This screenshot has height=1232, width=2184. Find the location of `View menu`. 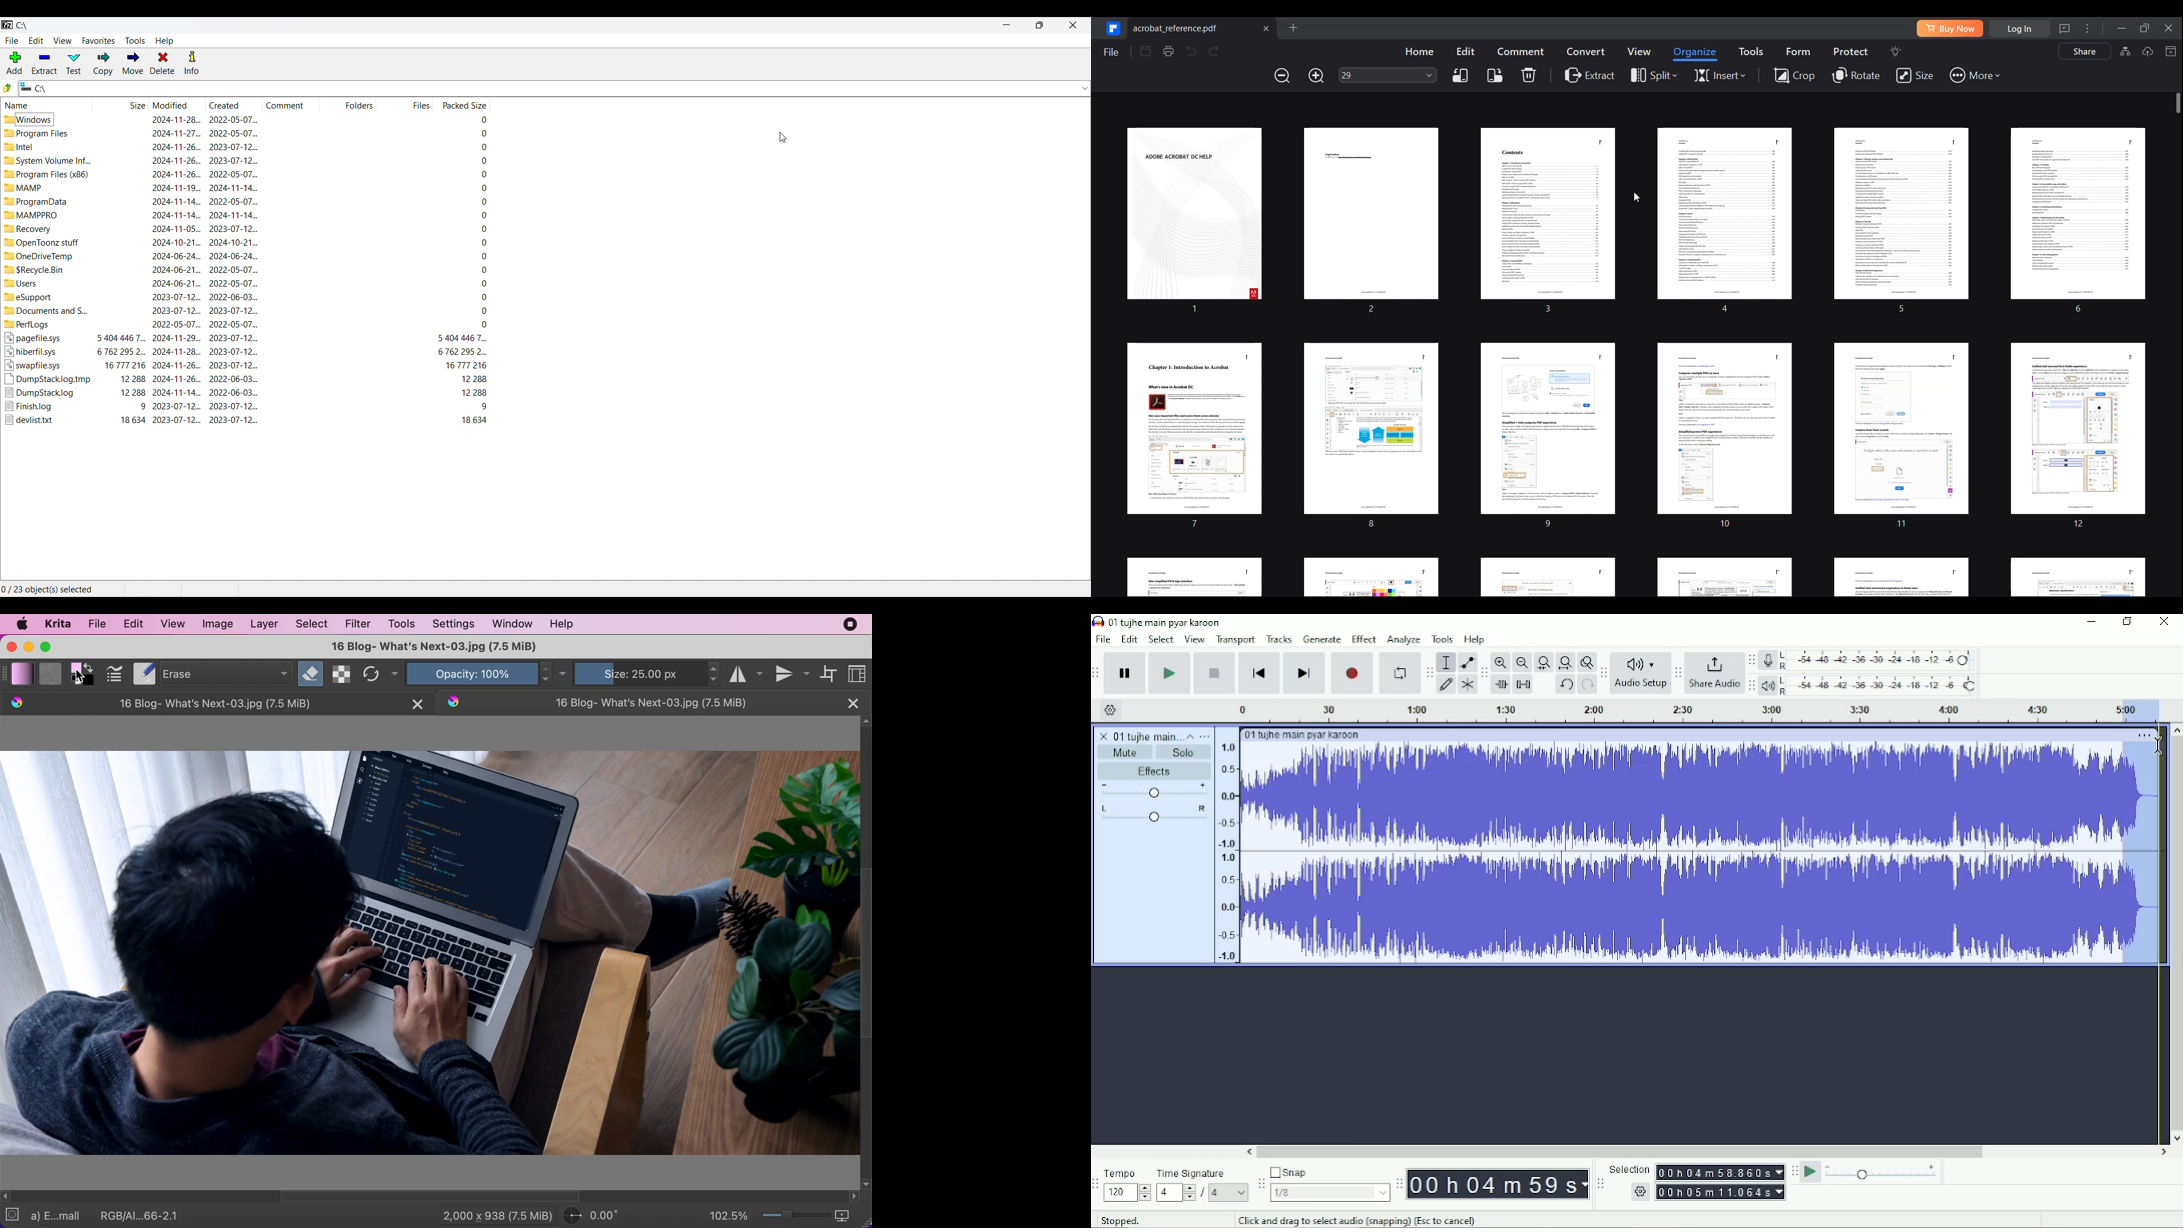

View menu is located at coordinates (63, 40).